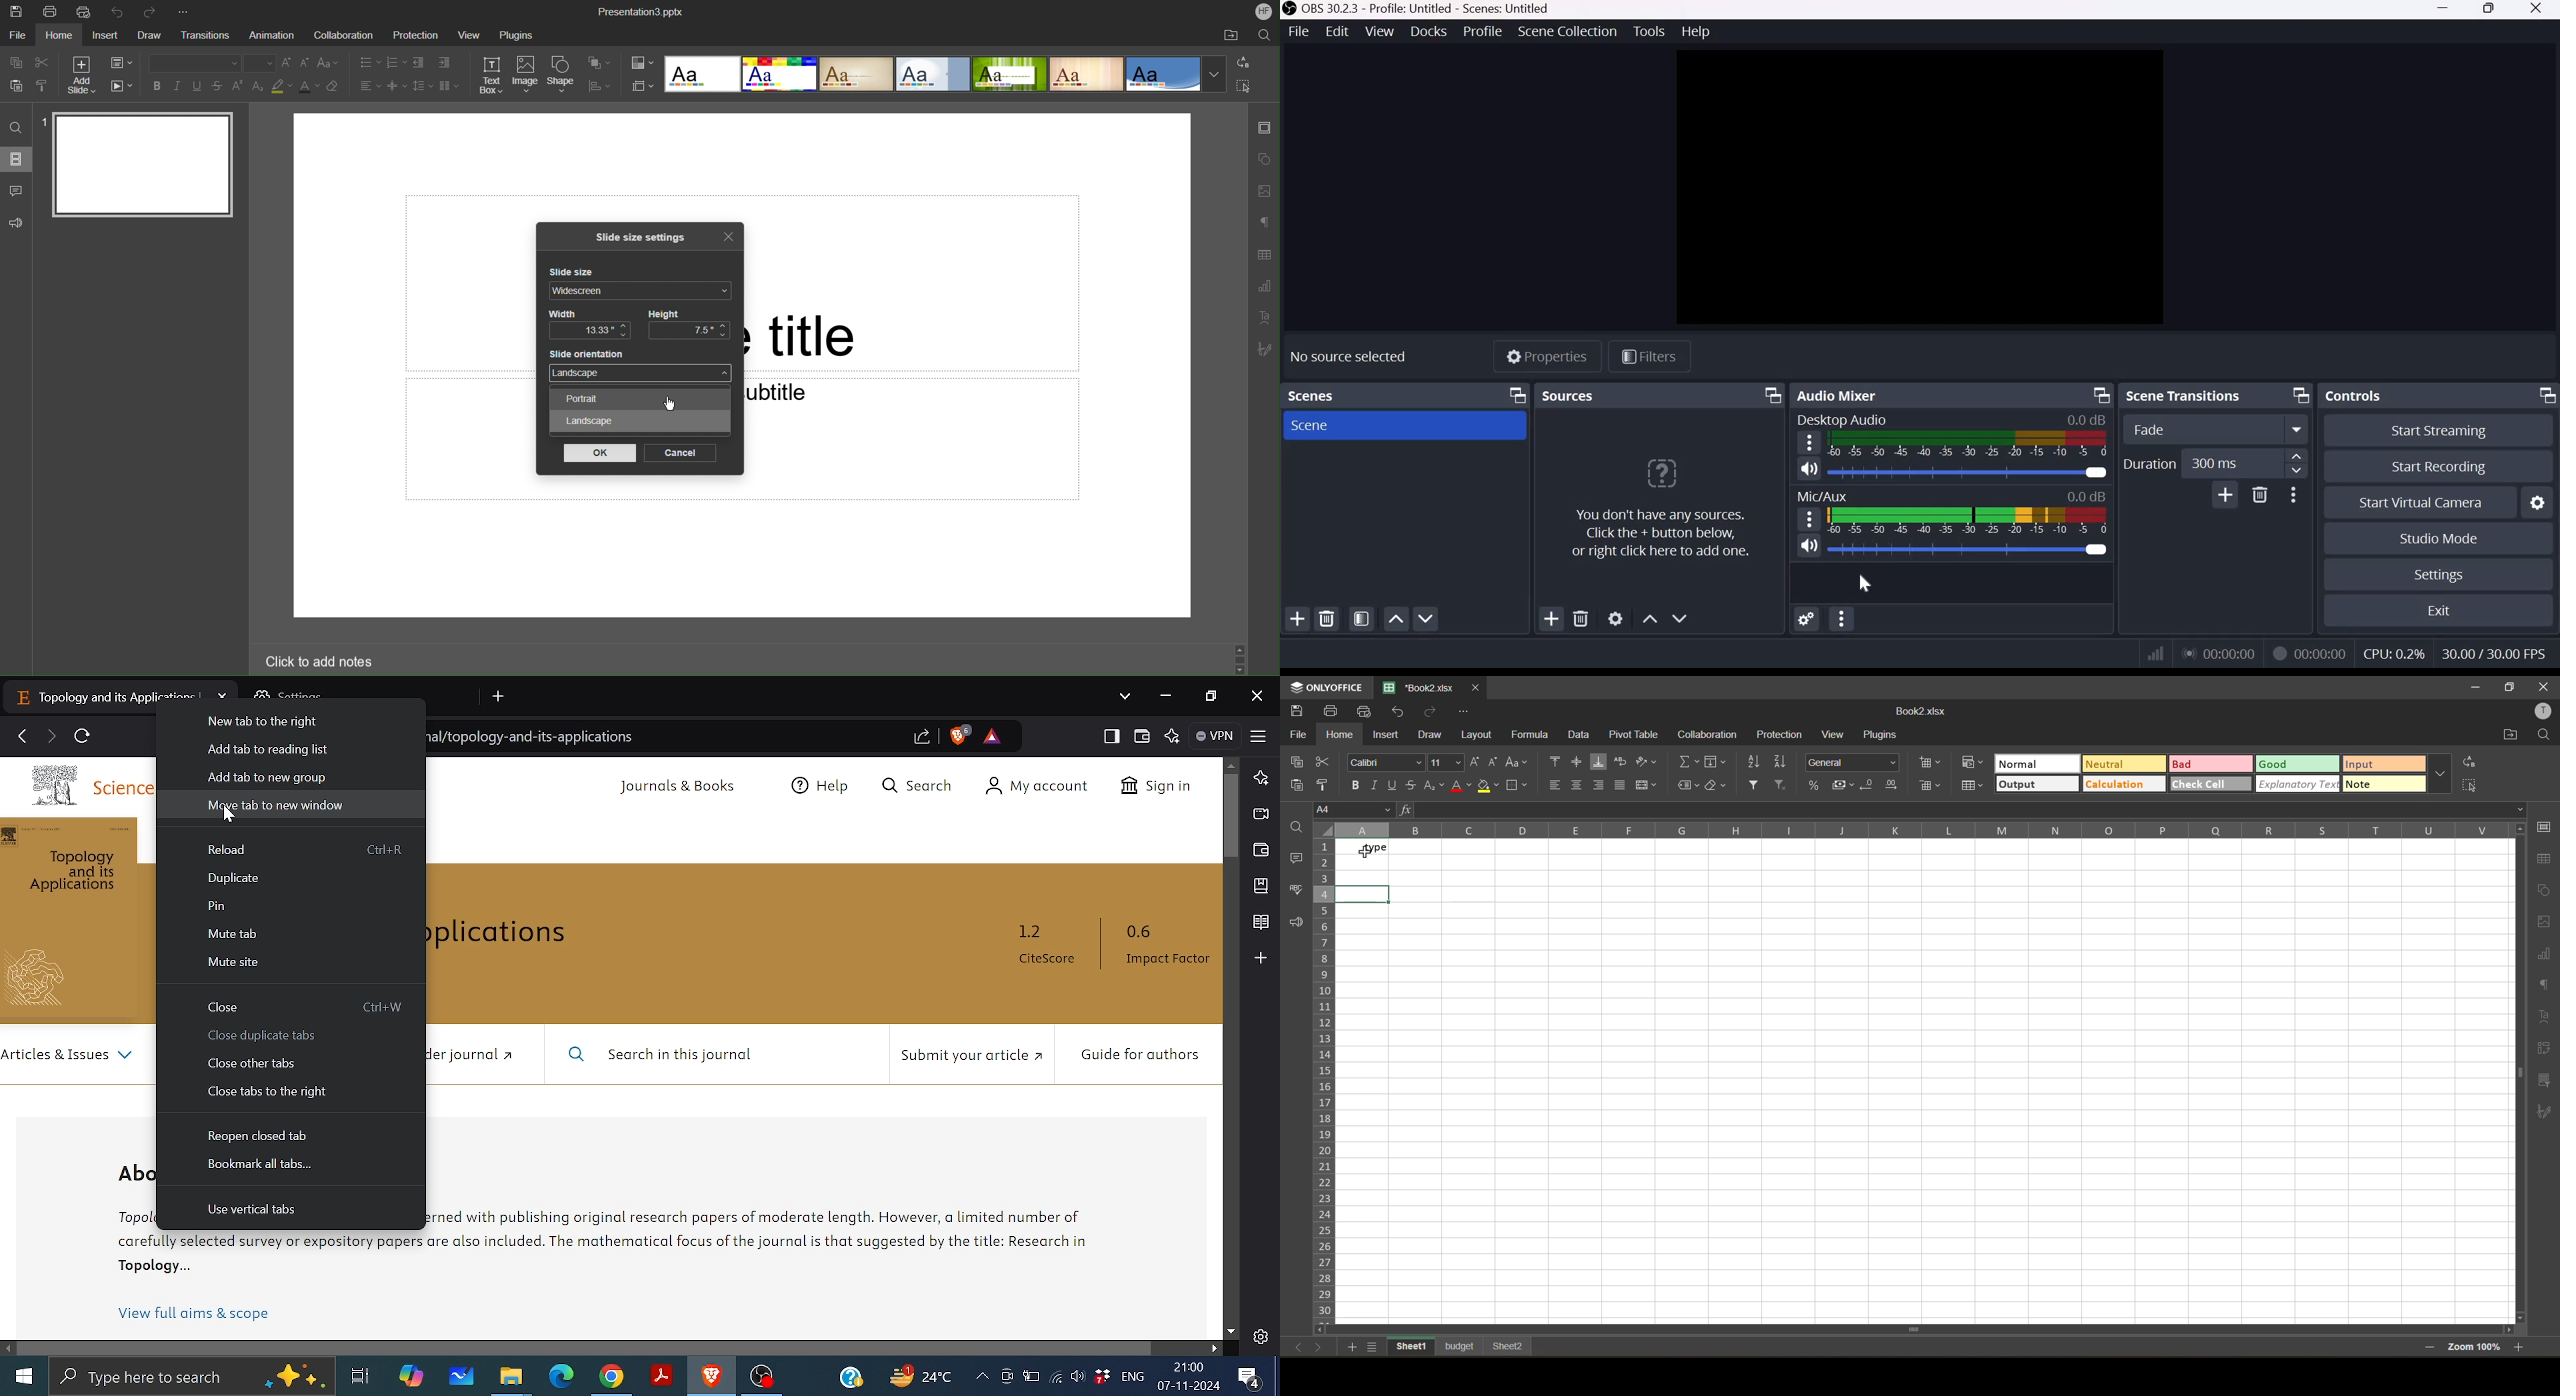 The image size is (2576, 1400). I want to click on Image Settings, so click(1265, 190).